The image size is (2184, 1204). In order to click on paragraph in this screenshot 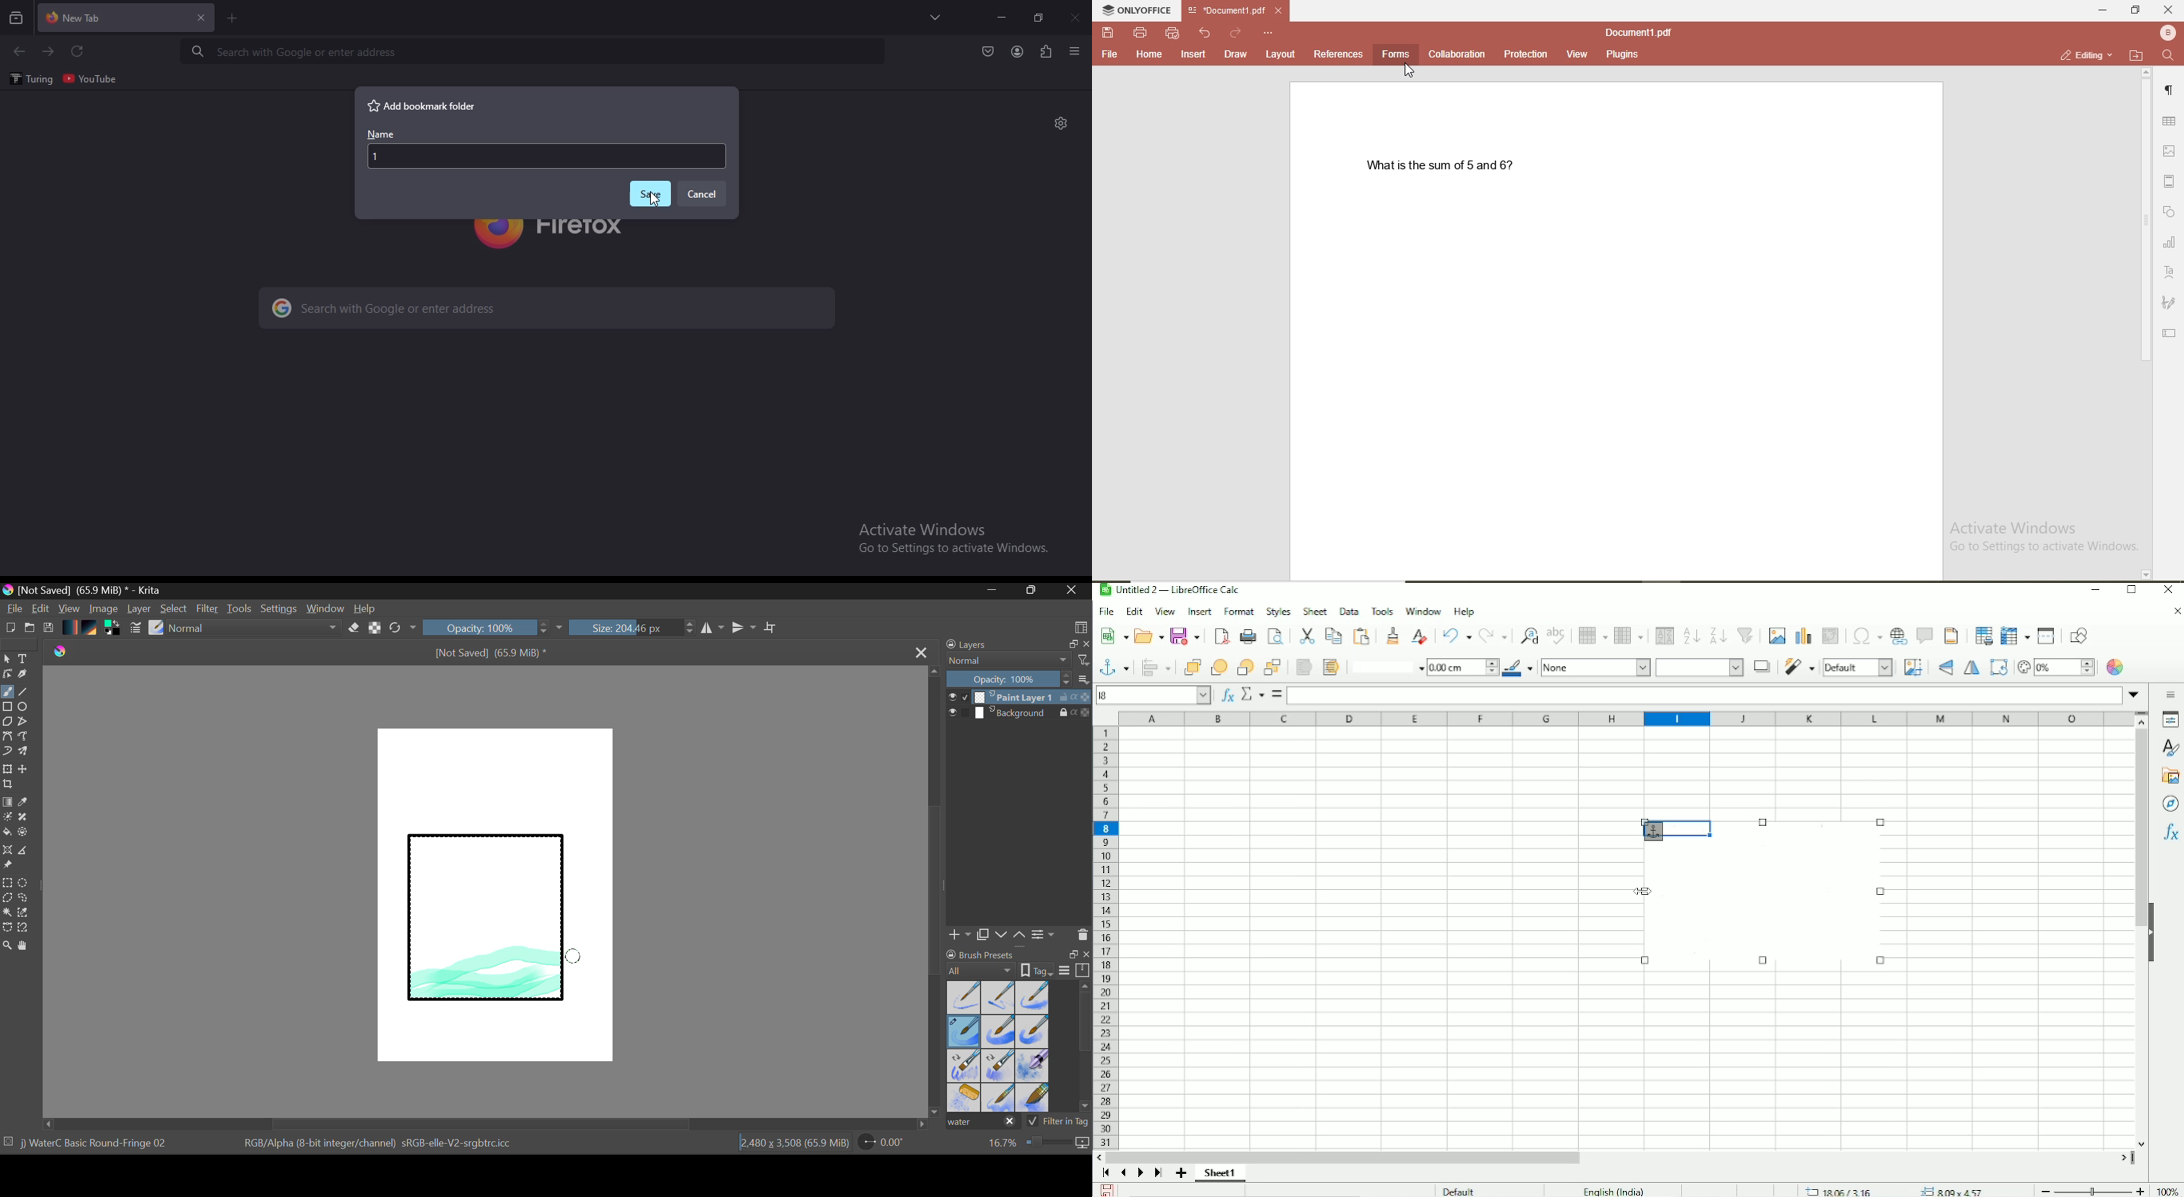, I will do `click(2170, 90)`.